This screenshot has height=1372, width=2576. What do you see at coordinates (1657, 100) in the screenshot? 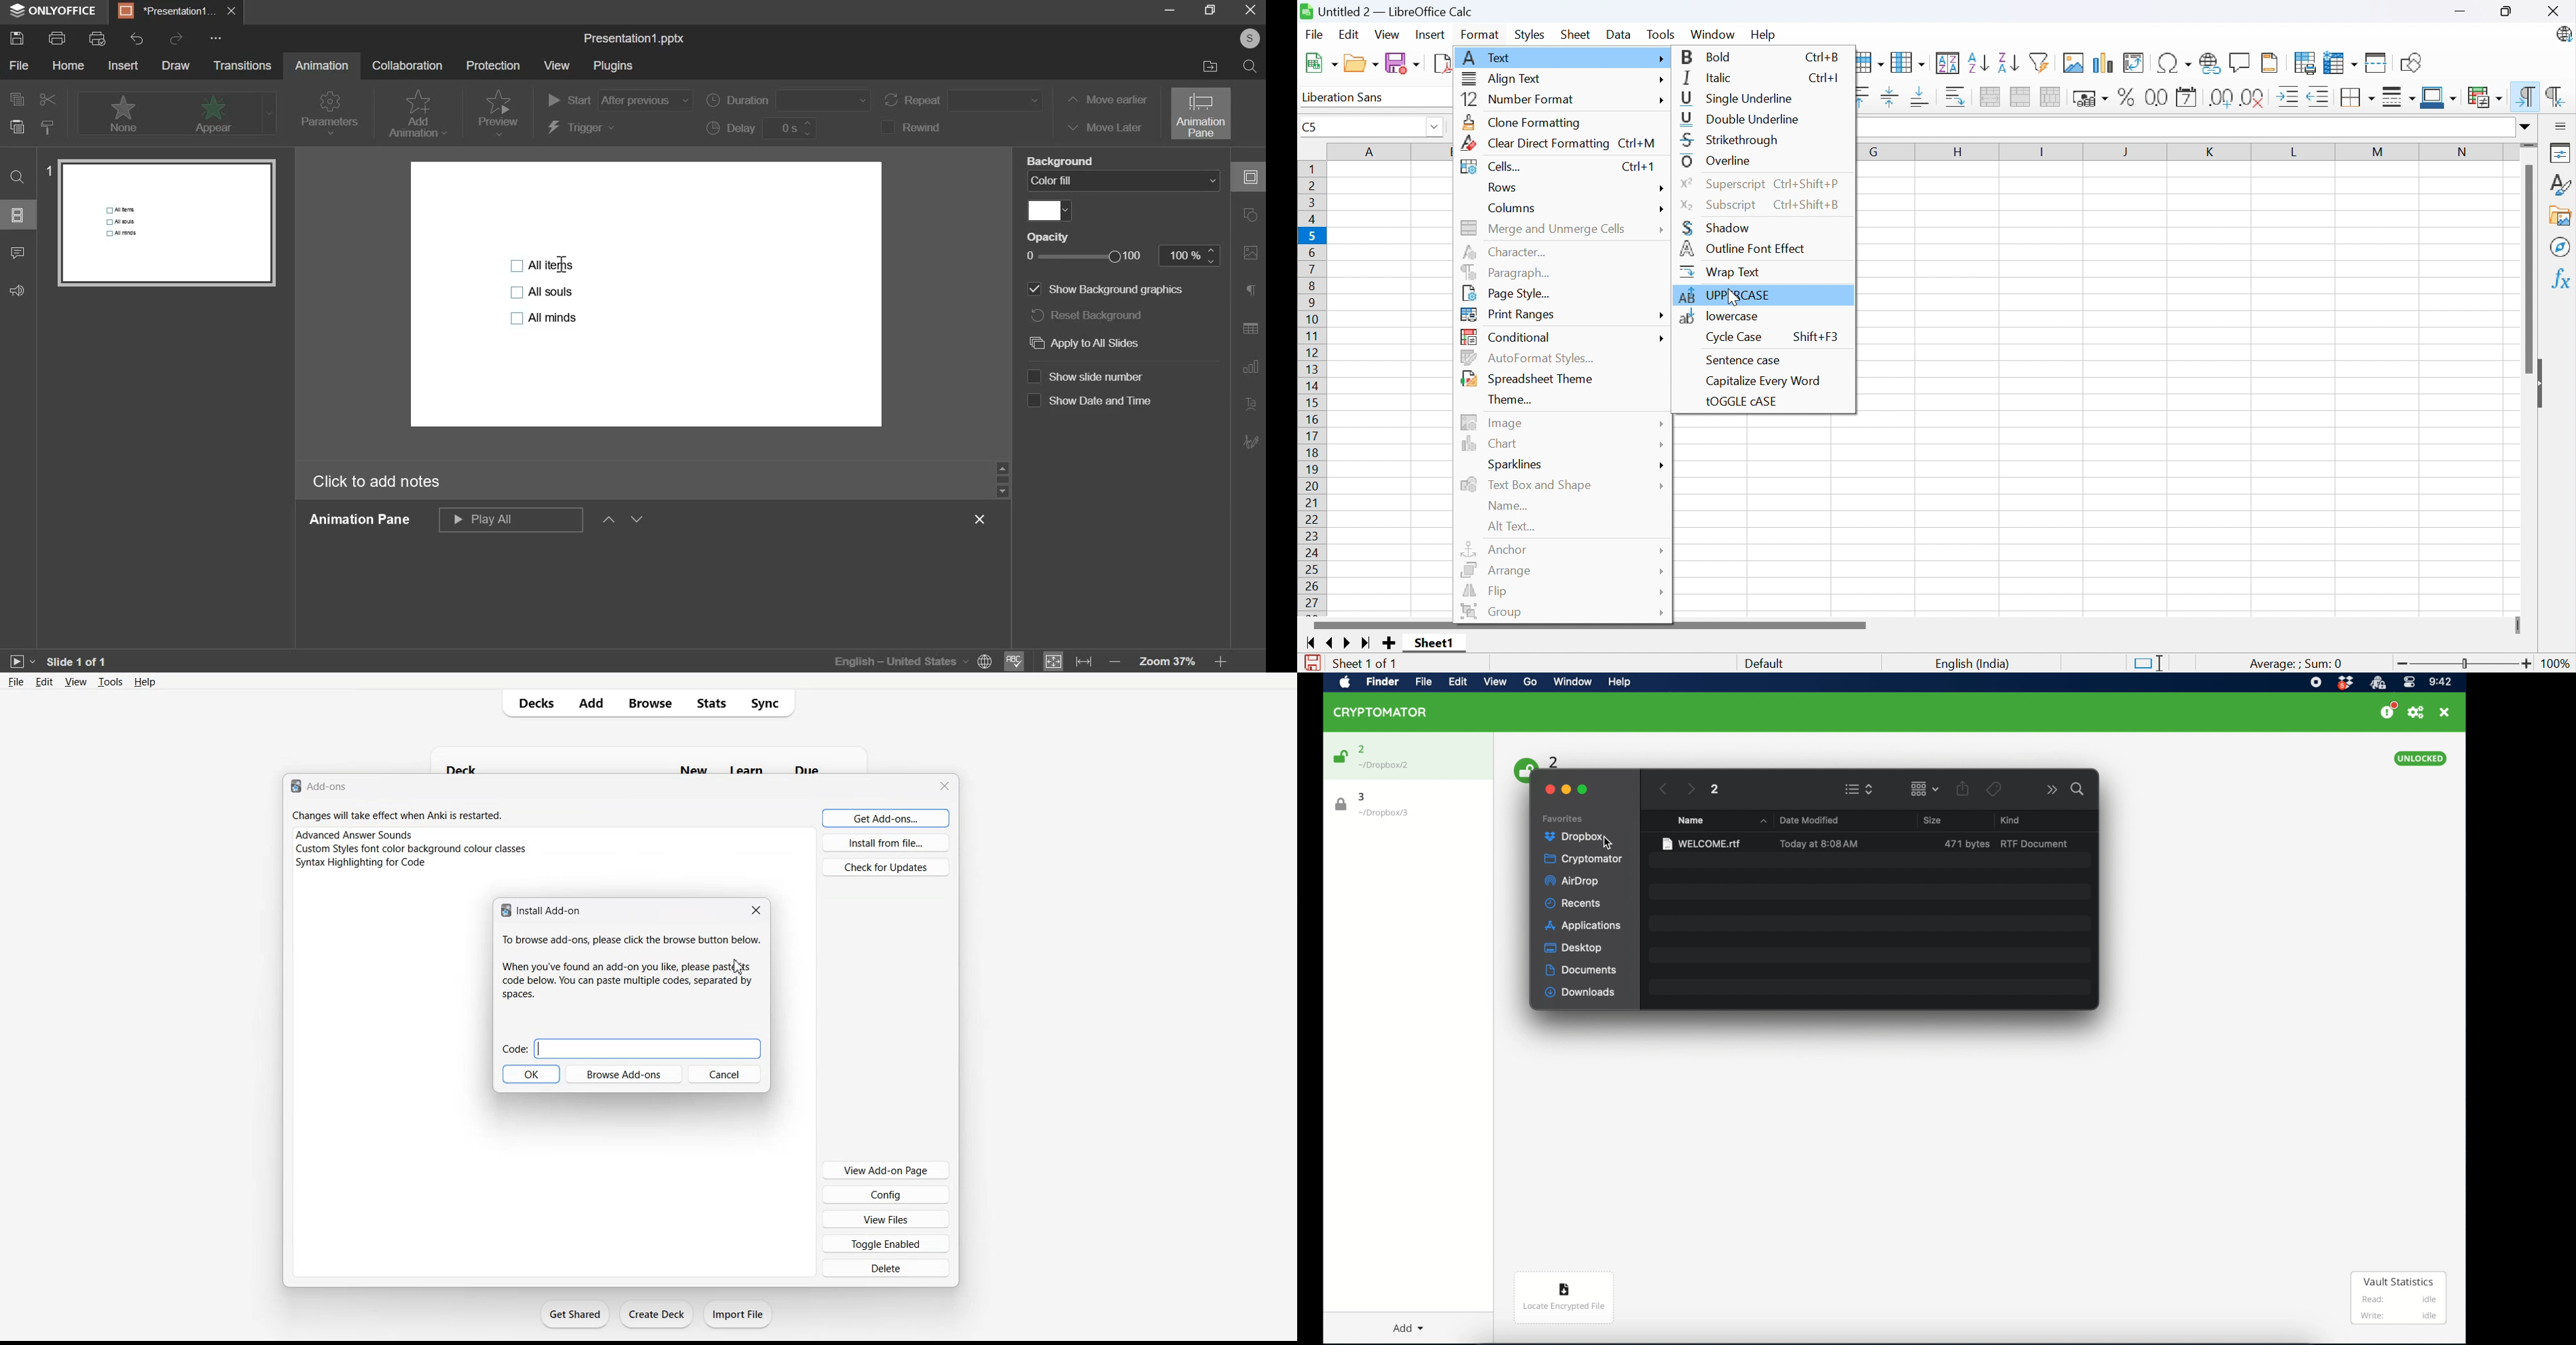
I see `More` at bounding box center [1657, 100].